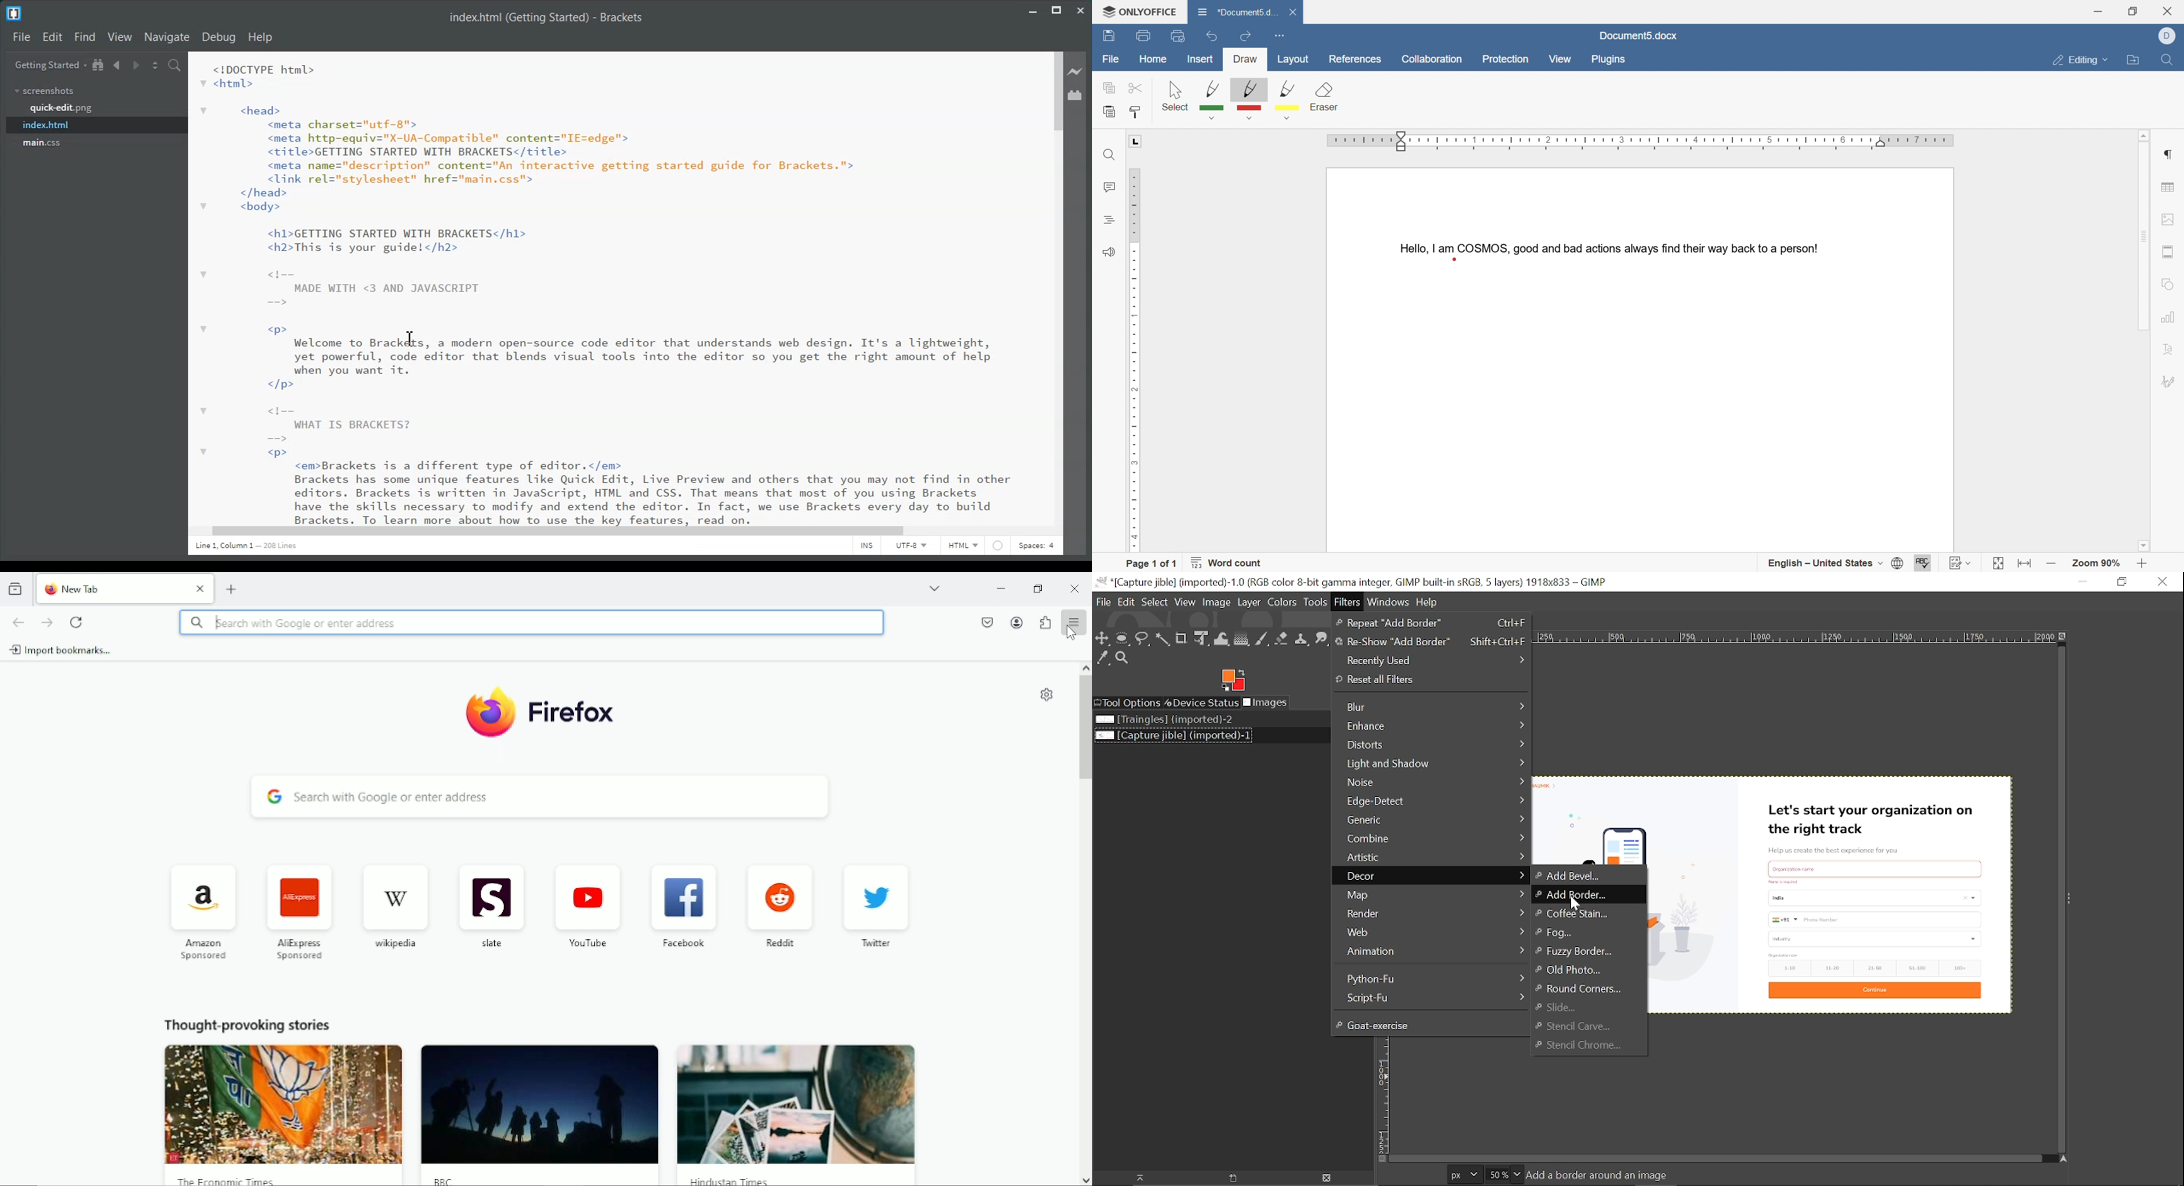 Image resolution: width=2184 pixels, height=1204 pixels. Describe the element at coordinates (1234, 1178) in the screenshot. I see `Raise the image display` at that location.